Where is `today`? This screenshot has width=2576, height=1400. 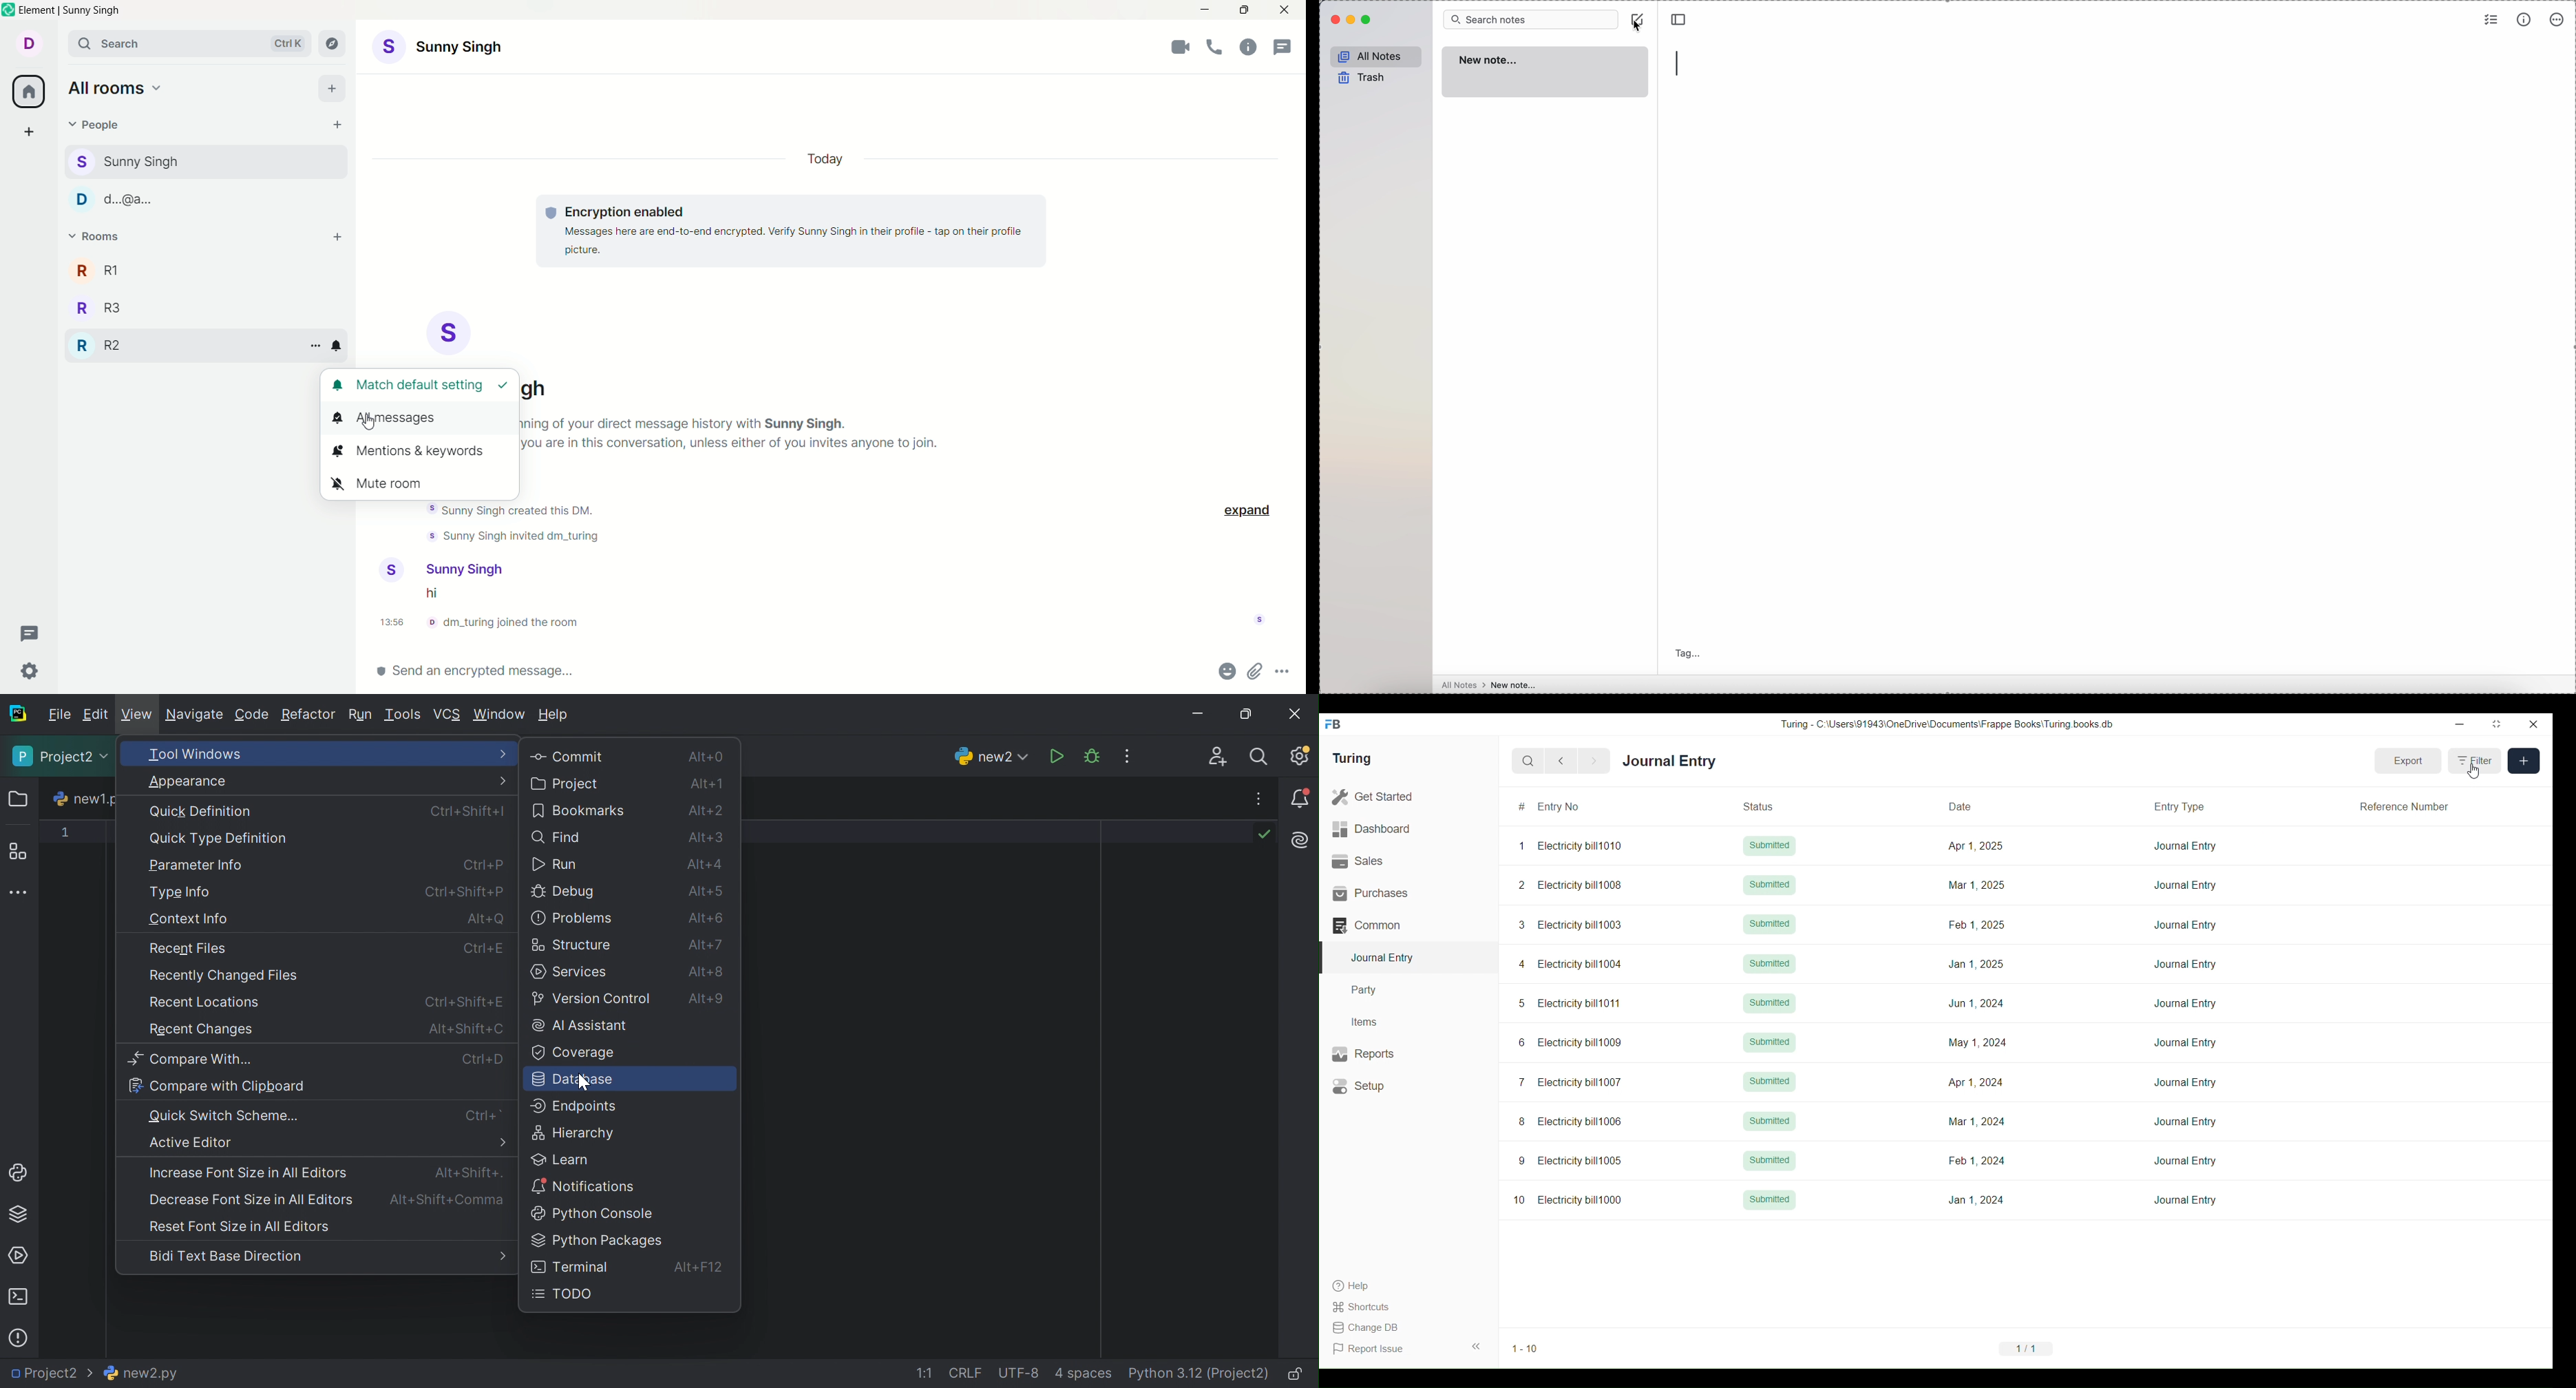
today is located at coordinates (831, 161).